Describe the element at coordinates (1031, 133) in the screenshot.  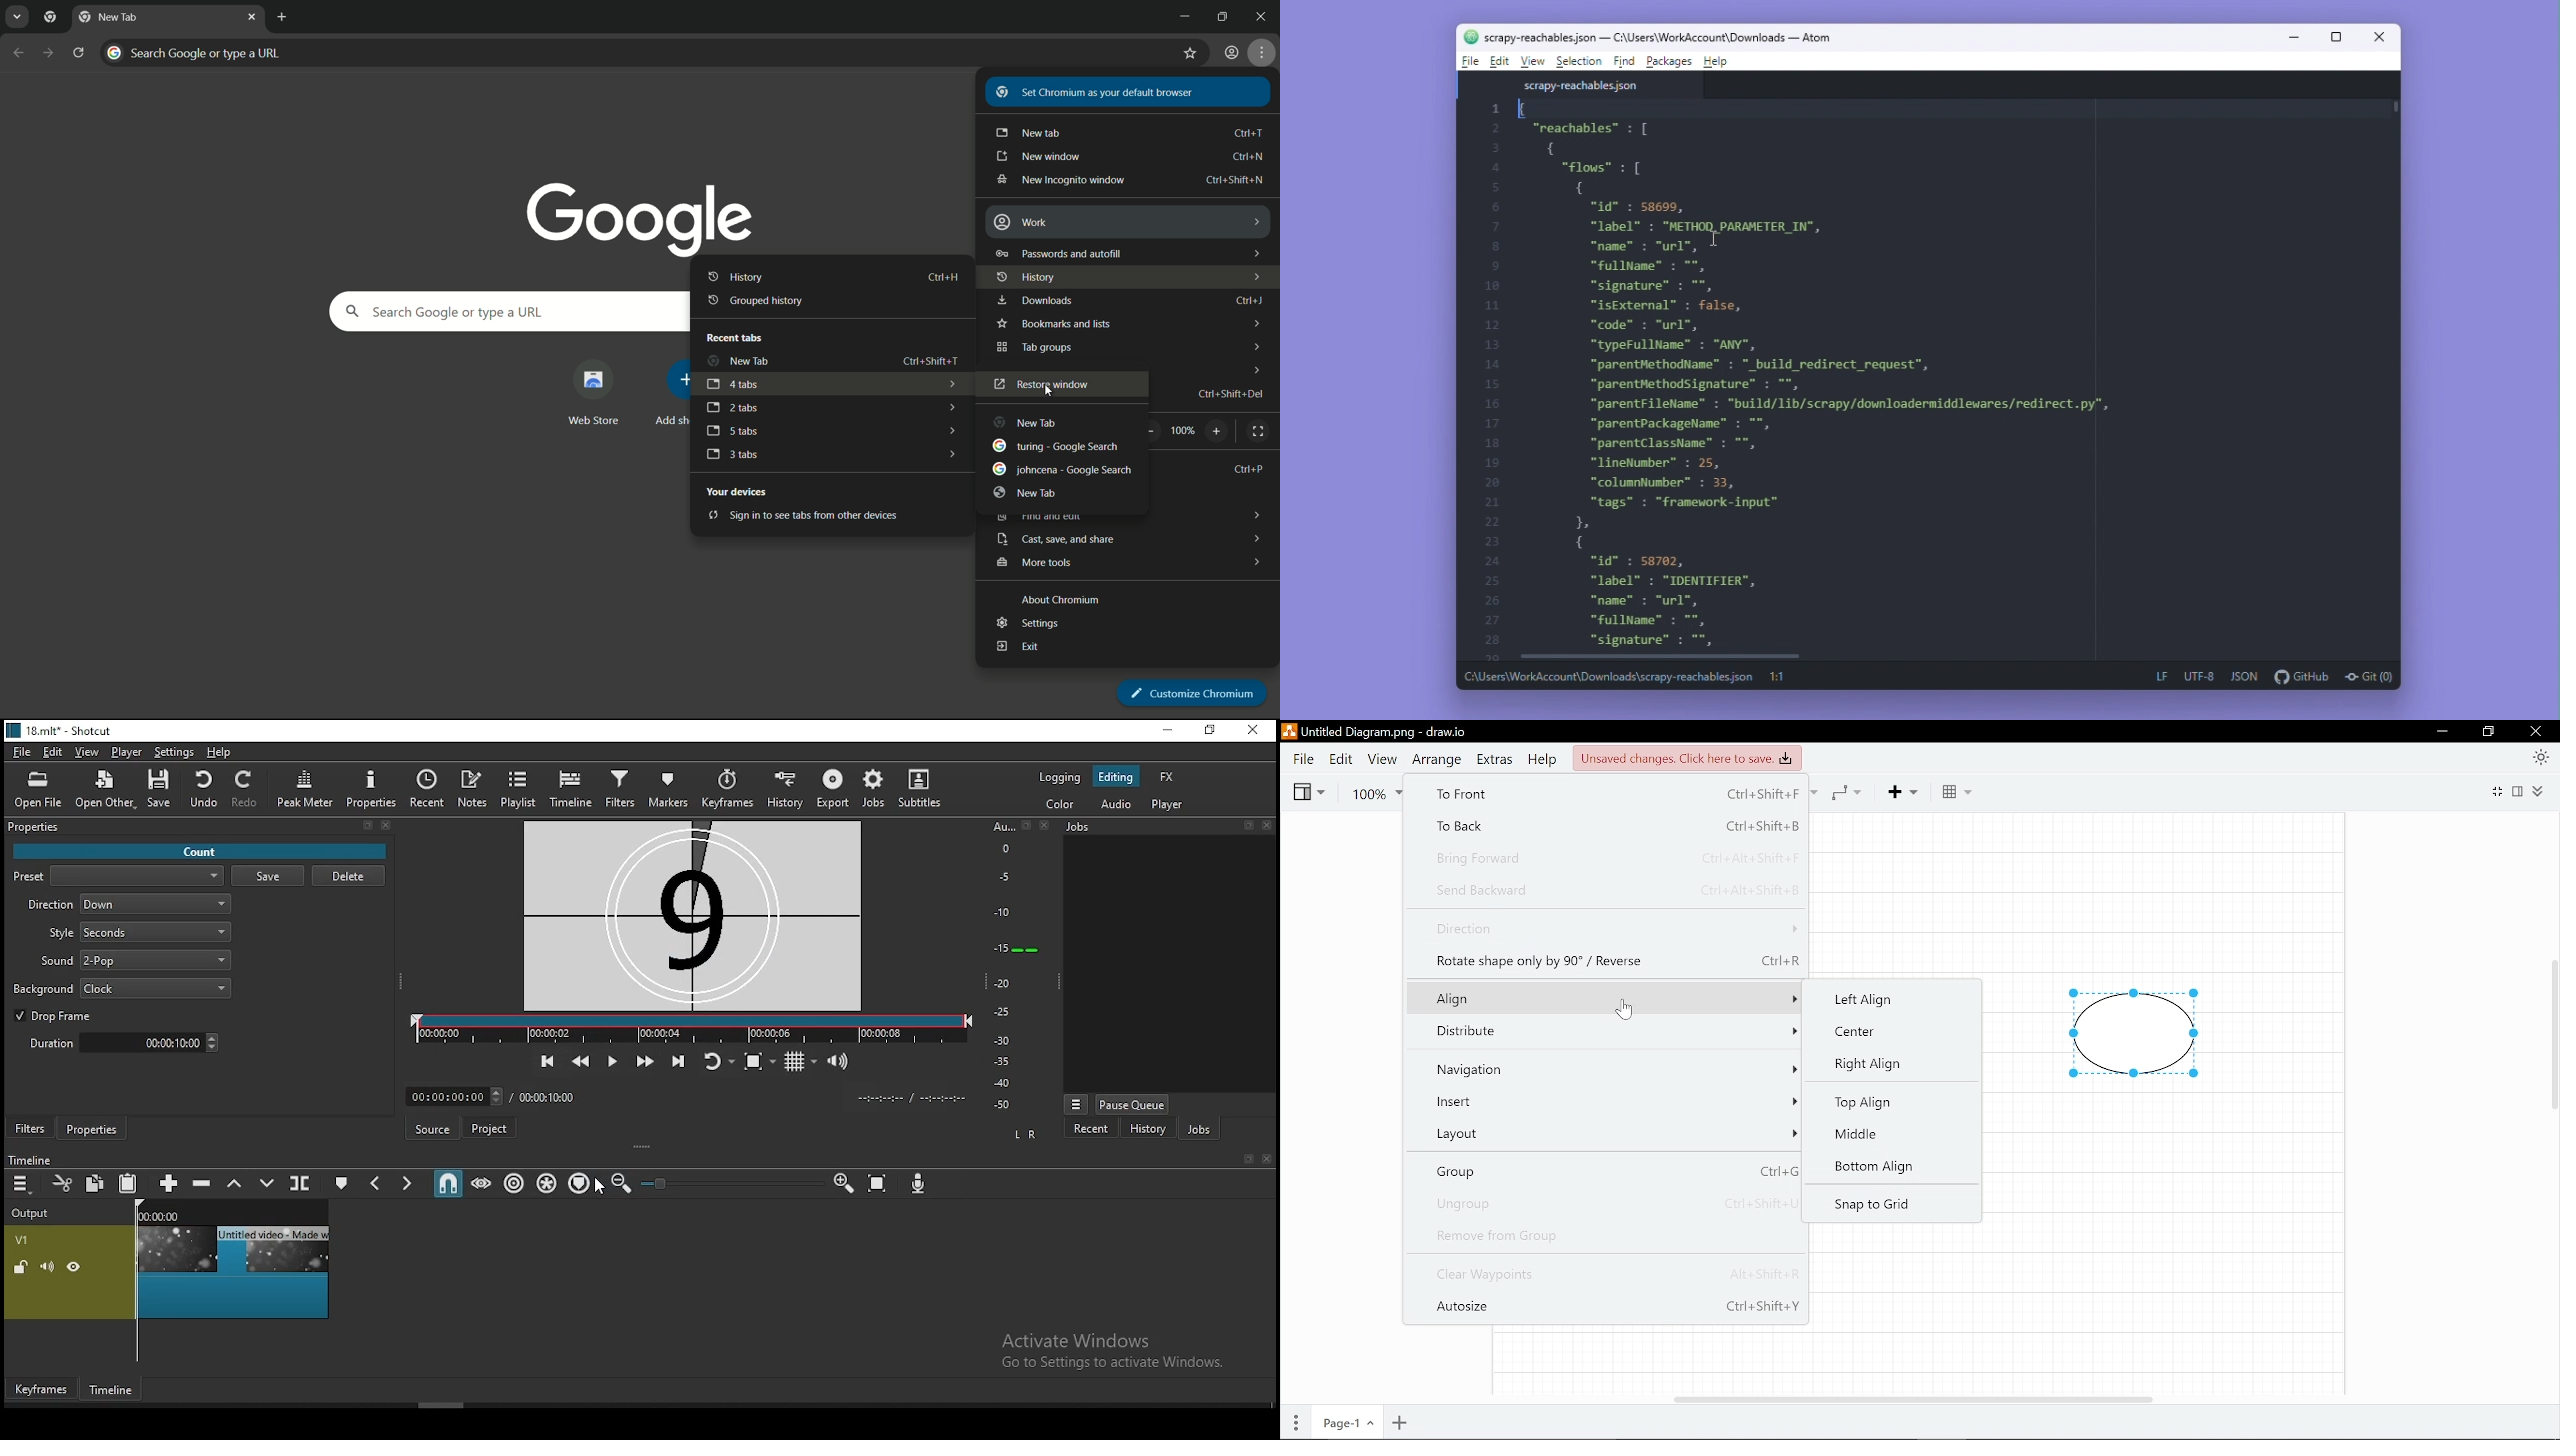
I see `new tab` at that location.